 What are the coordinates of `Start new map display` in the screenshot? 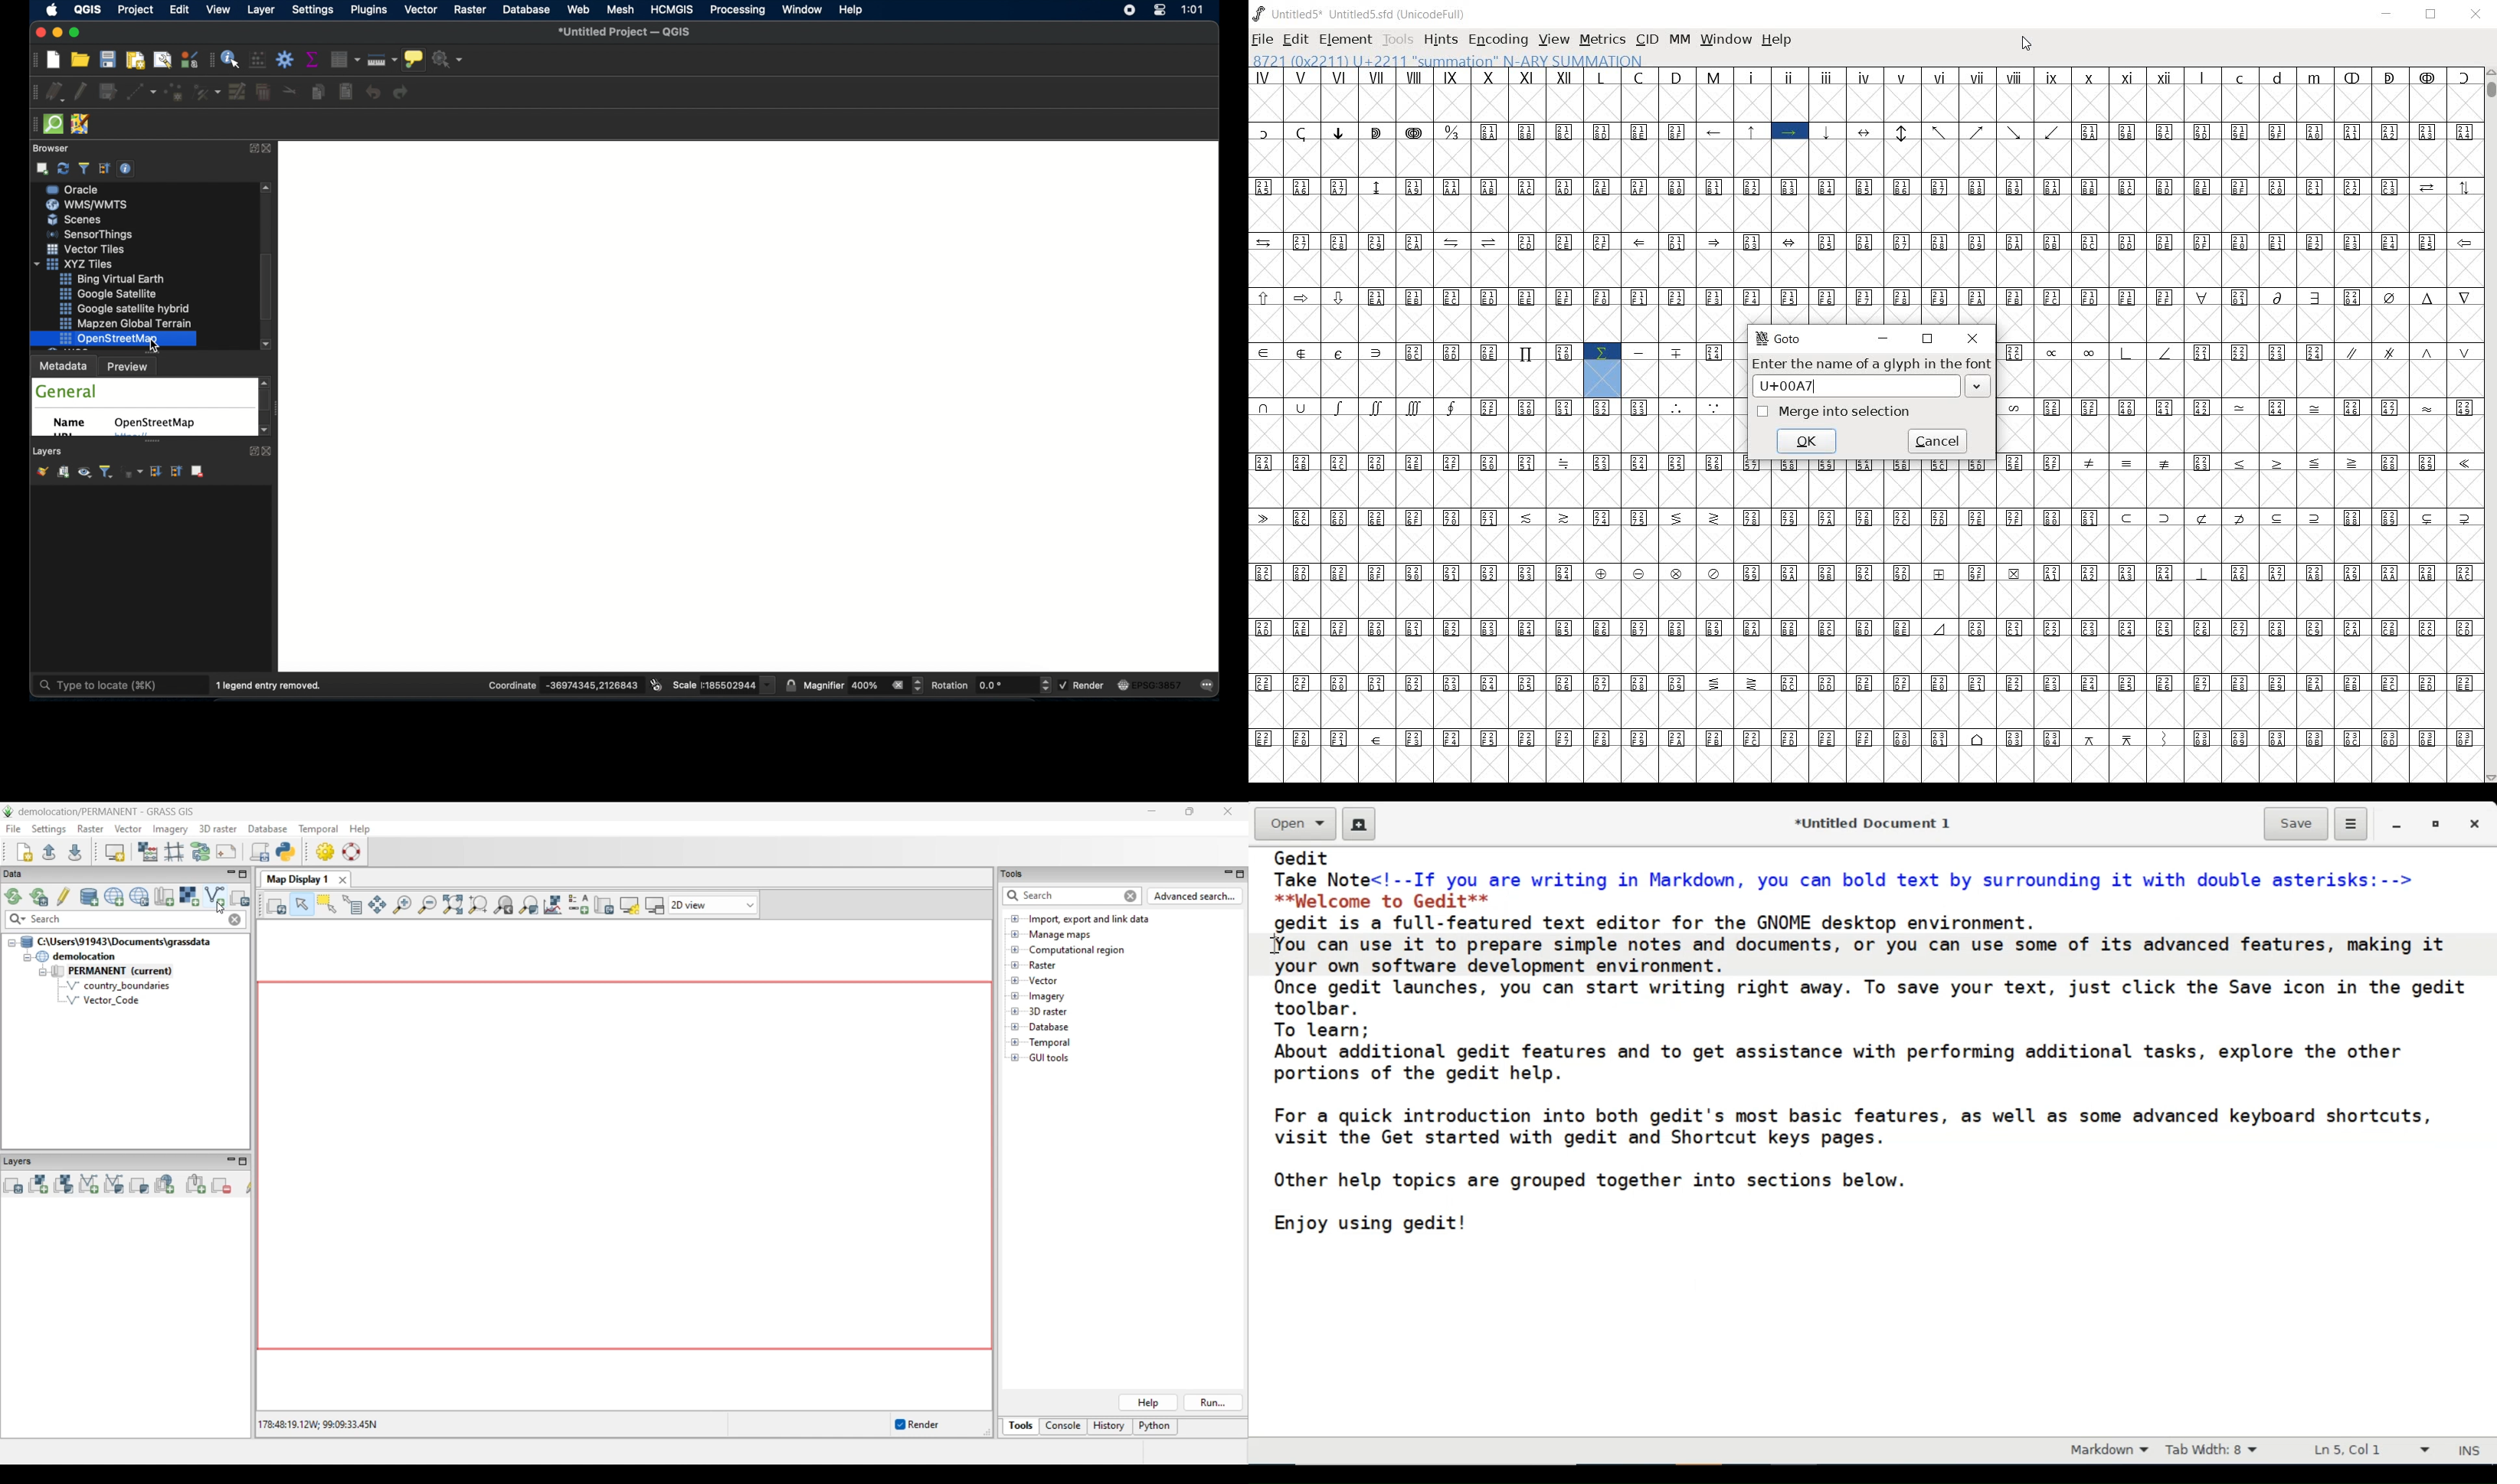 It's located at (115, 853).